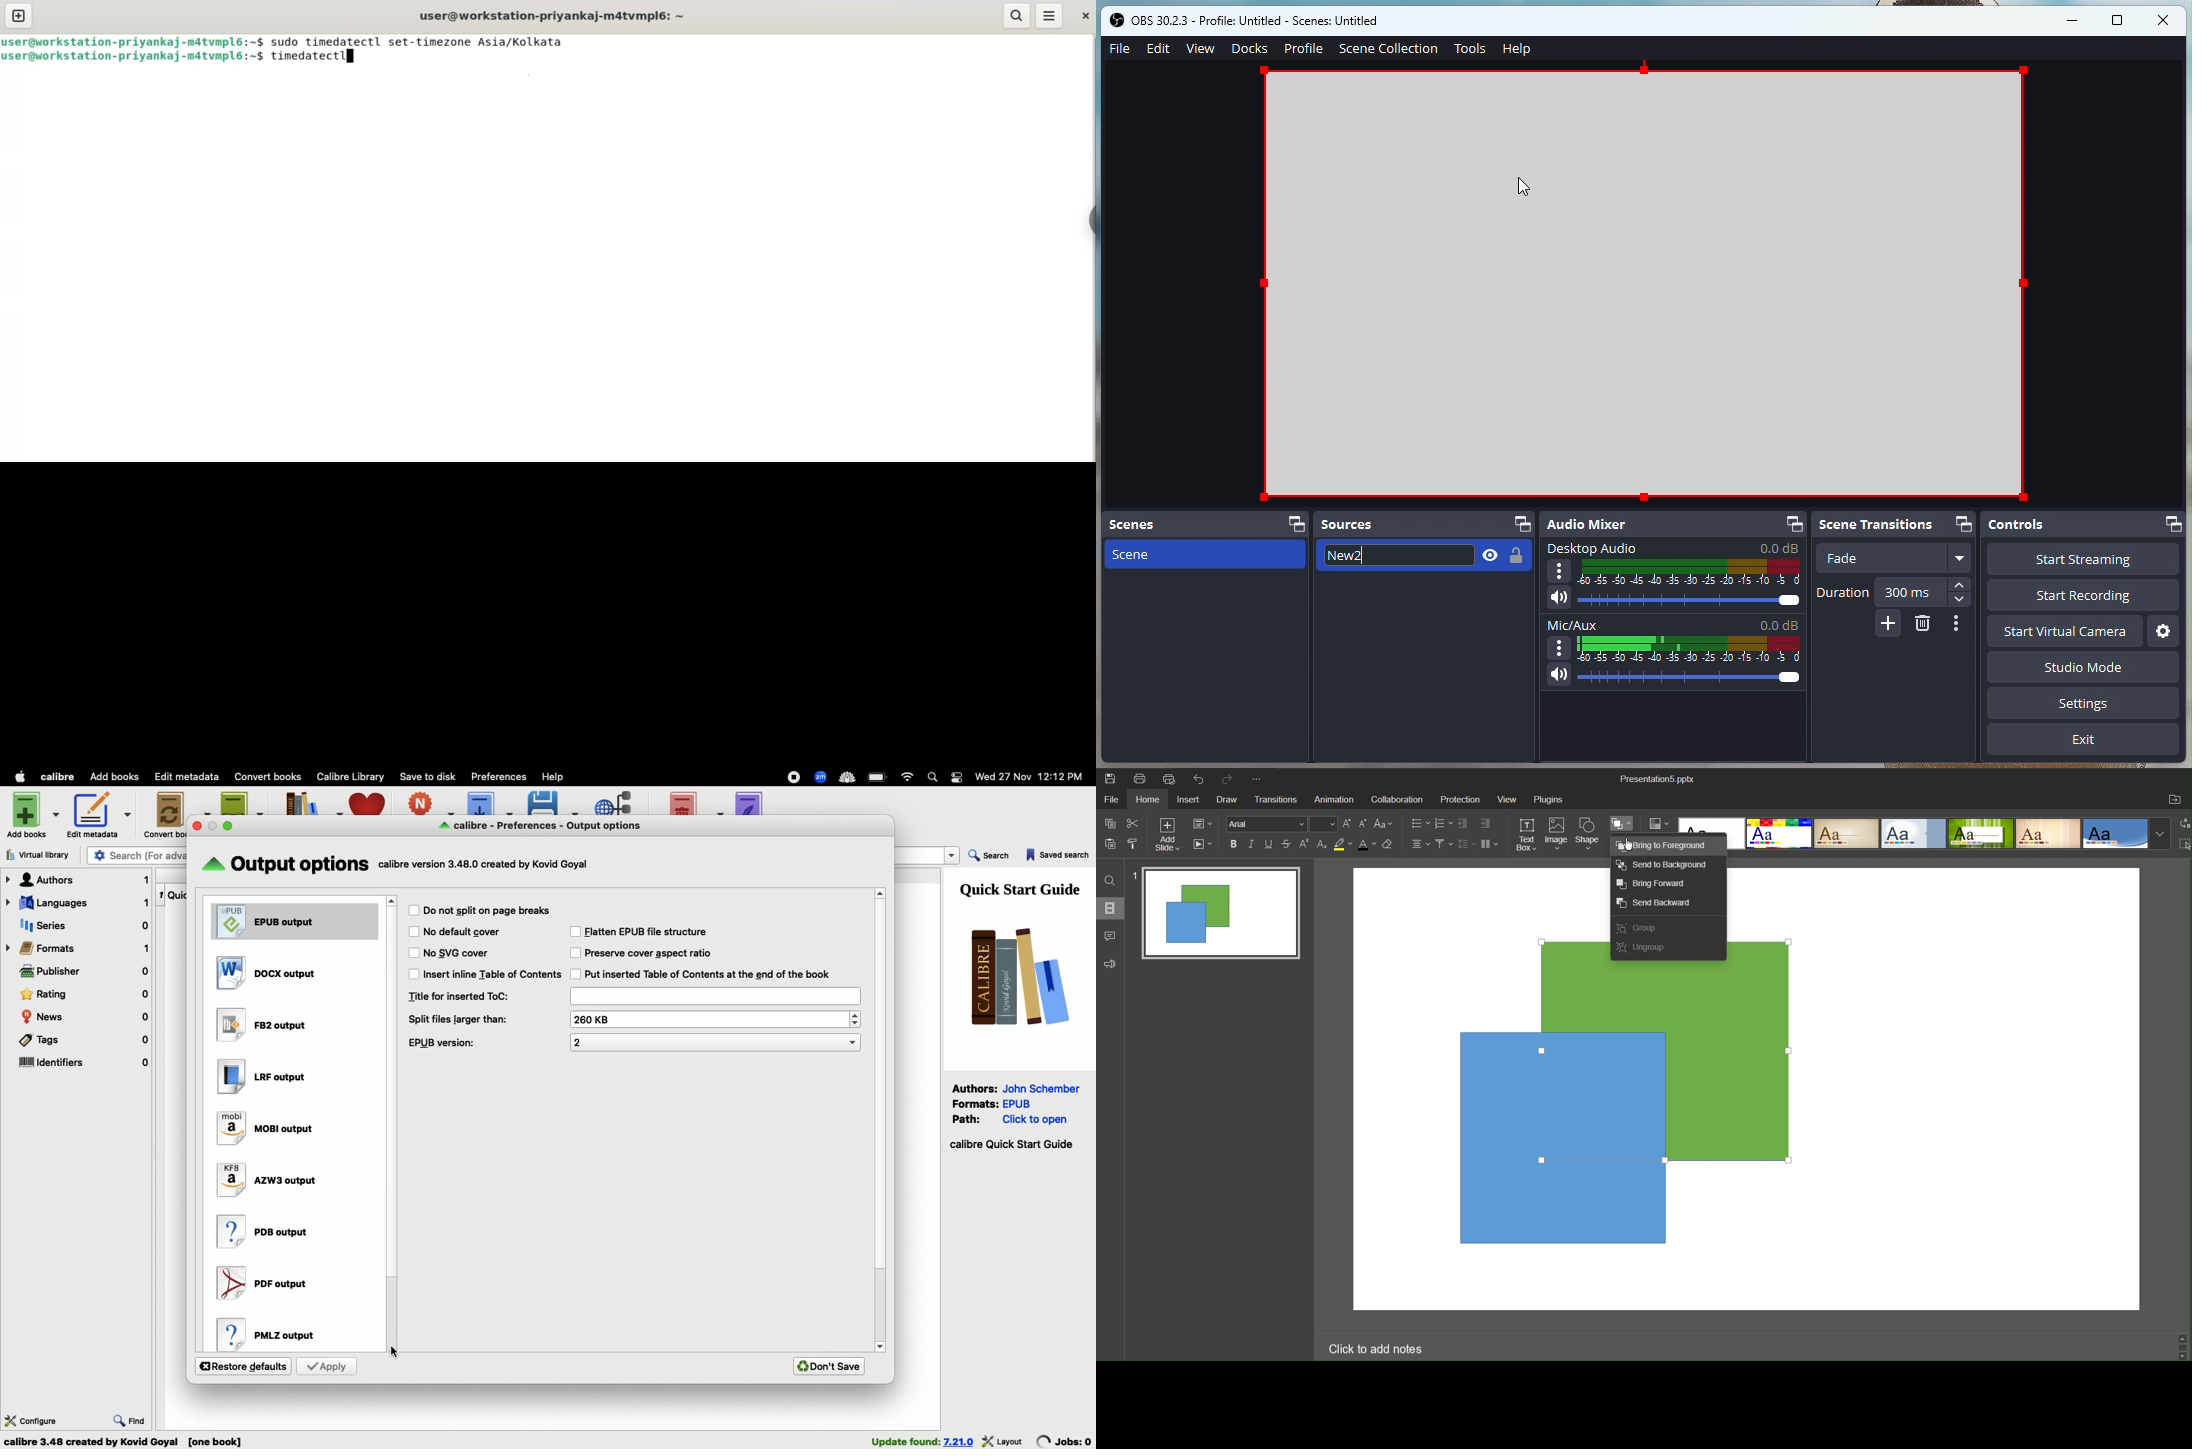  What do you see at coordinates (1201, 47) in the screenshot?
I see `View` at bounding box center [1201, 47].